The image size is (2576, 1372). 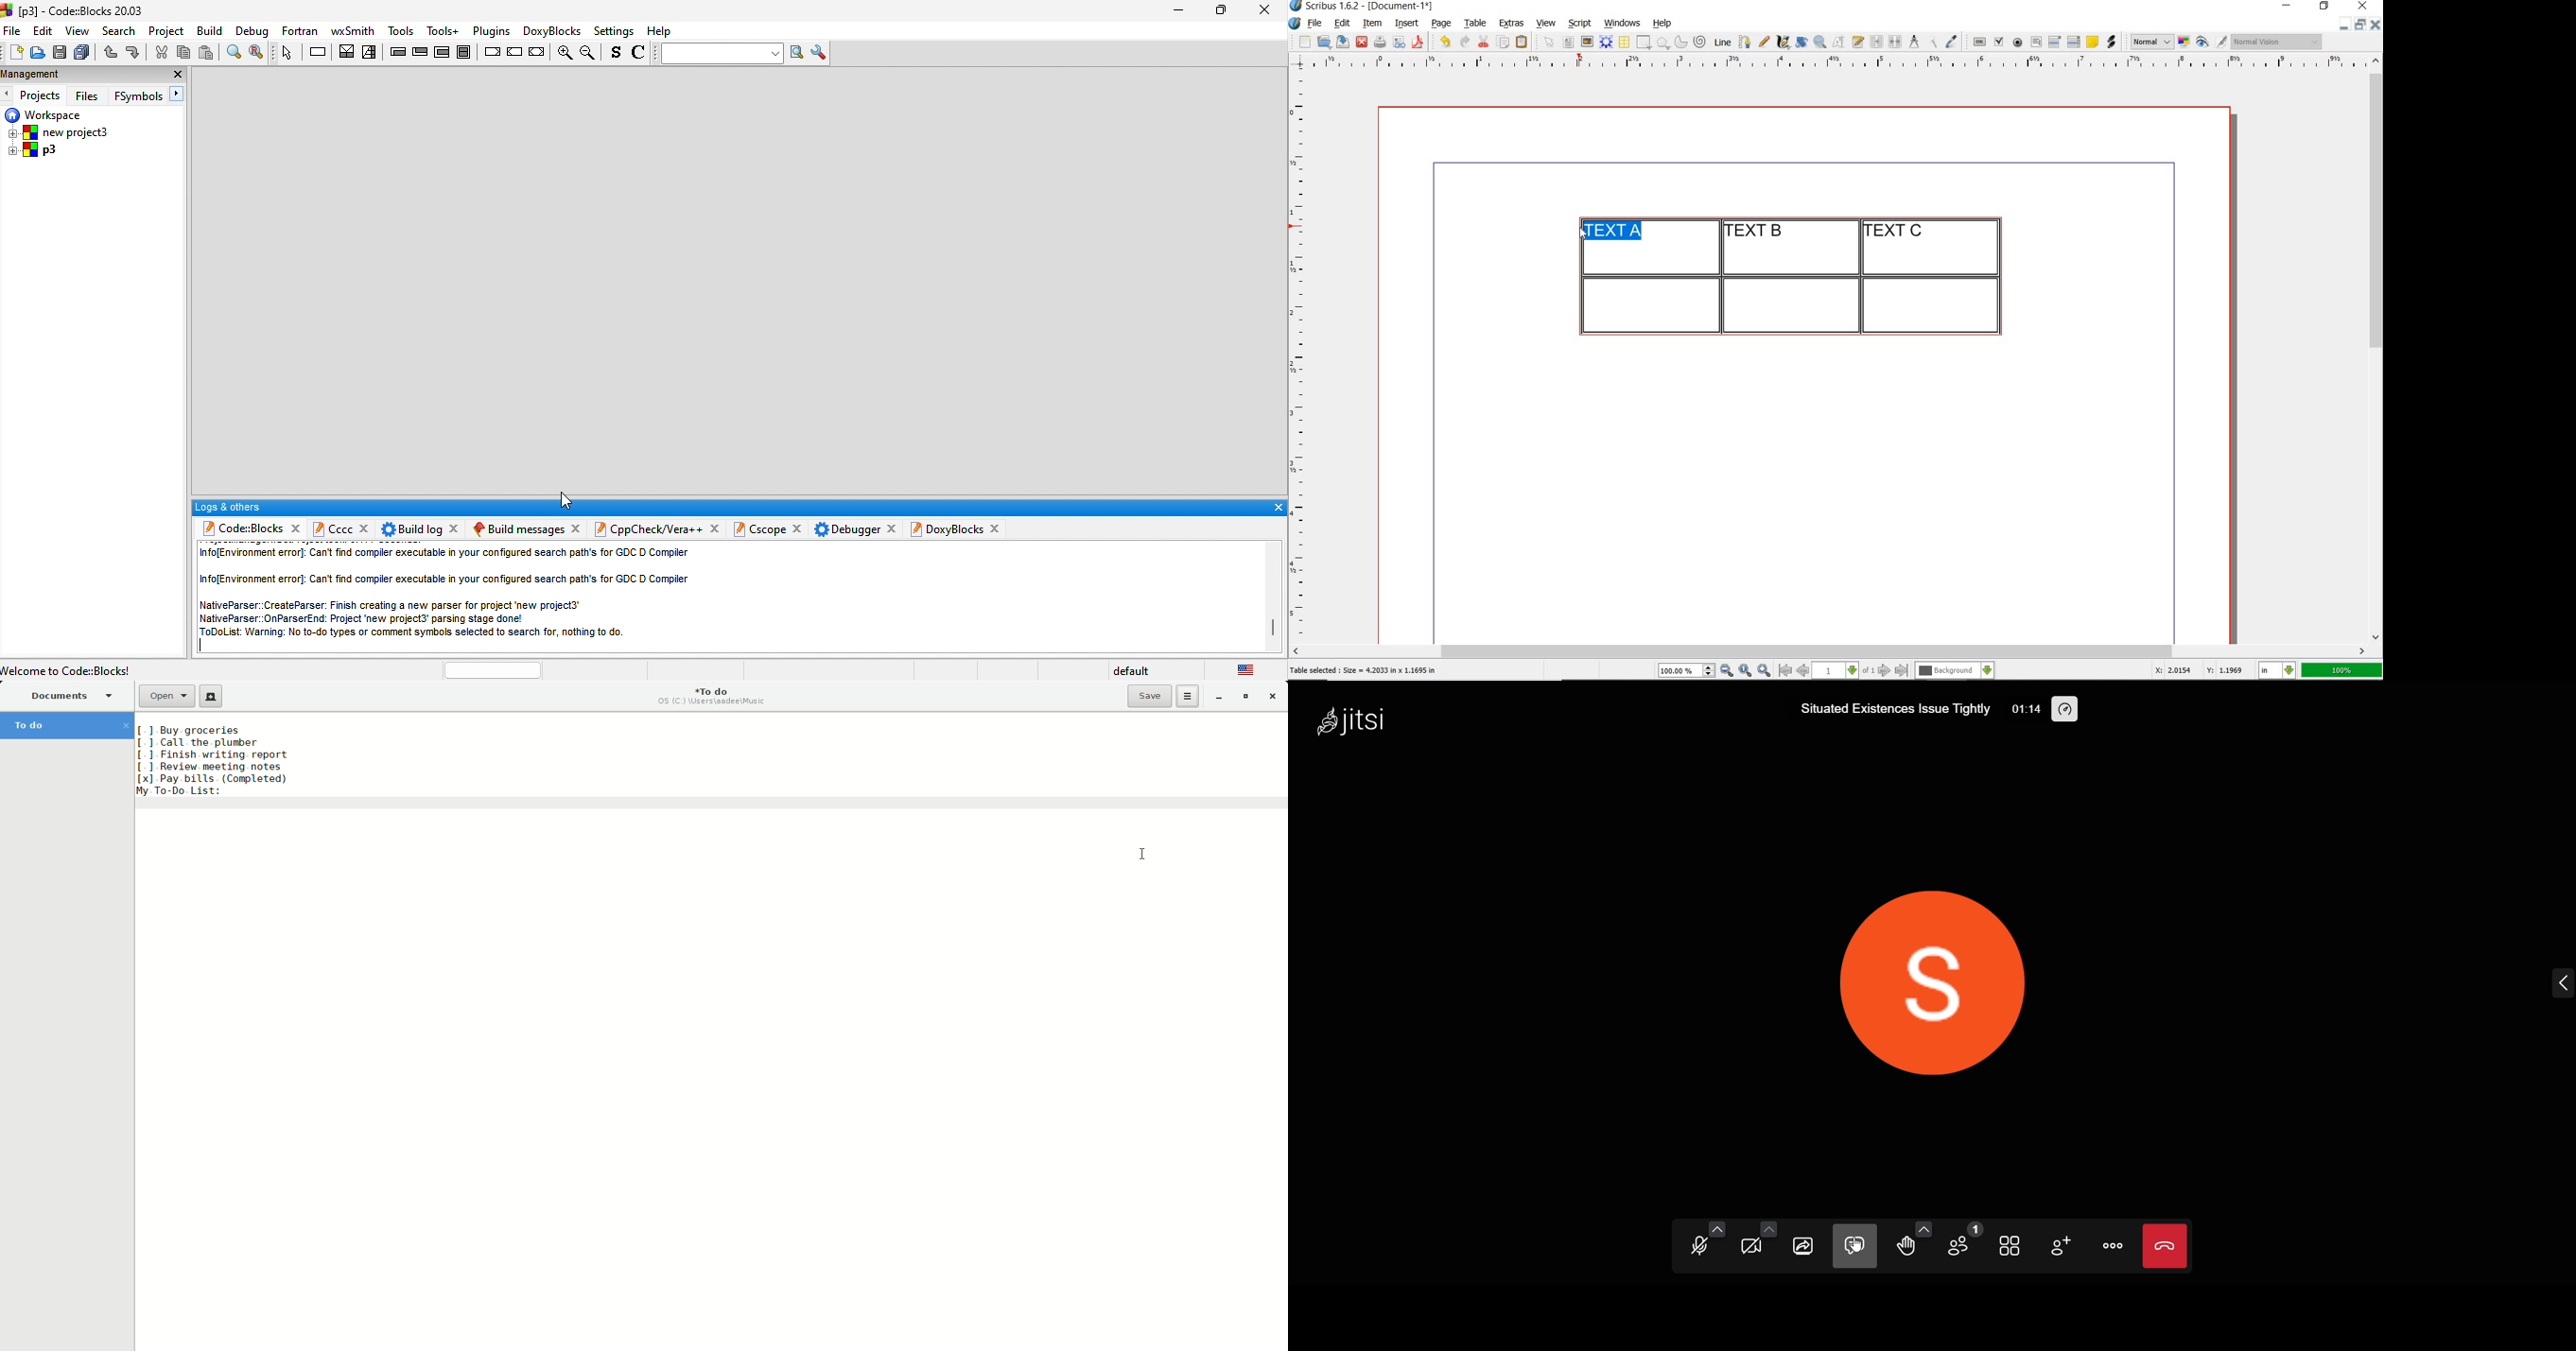 I want to click on return instruction, so click(x=538, y=53).